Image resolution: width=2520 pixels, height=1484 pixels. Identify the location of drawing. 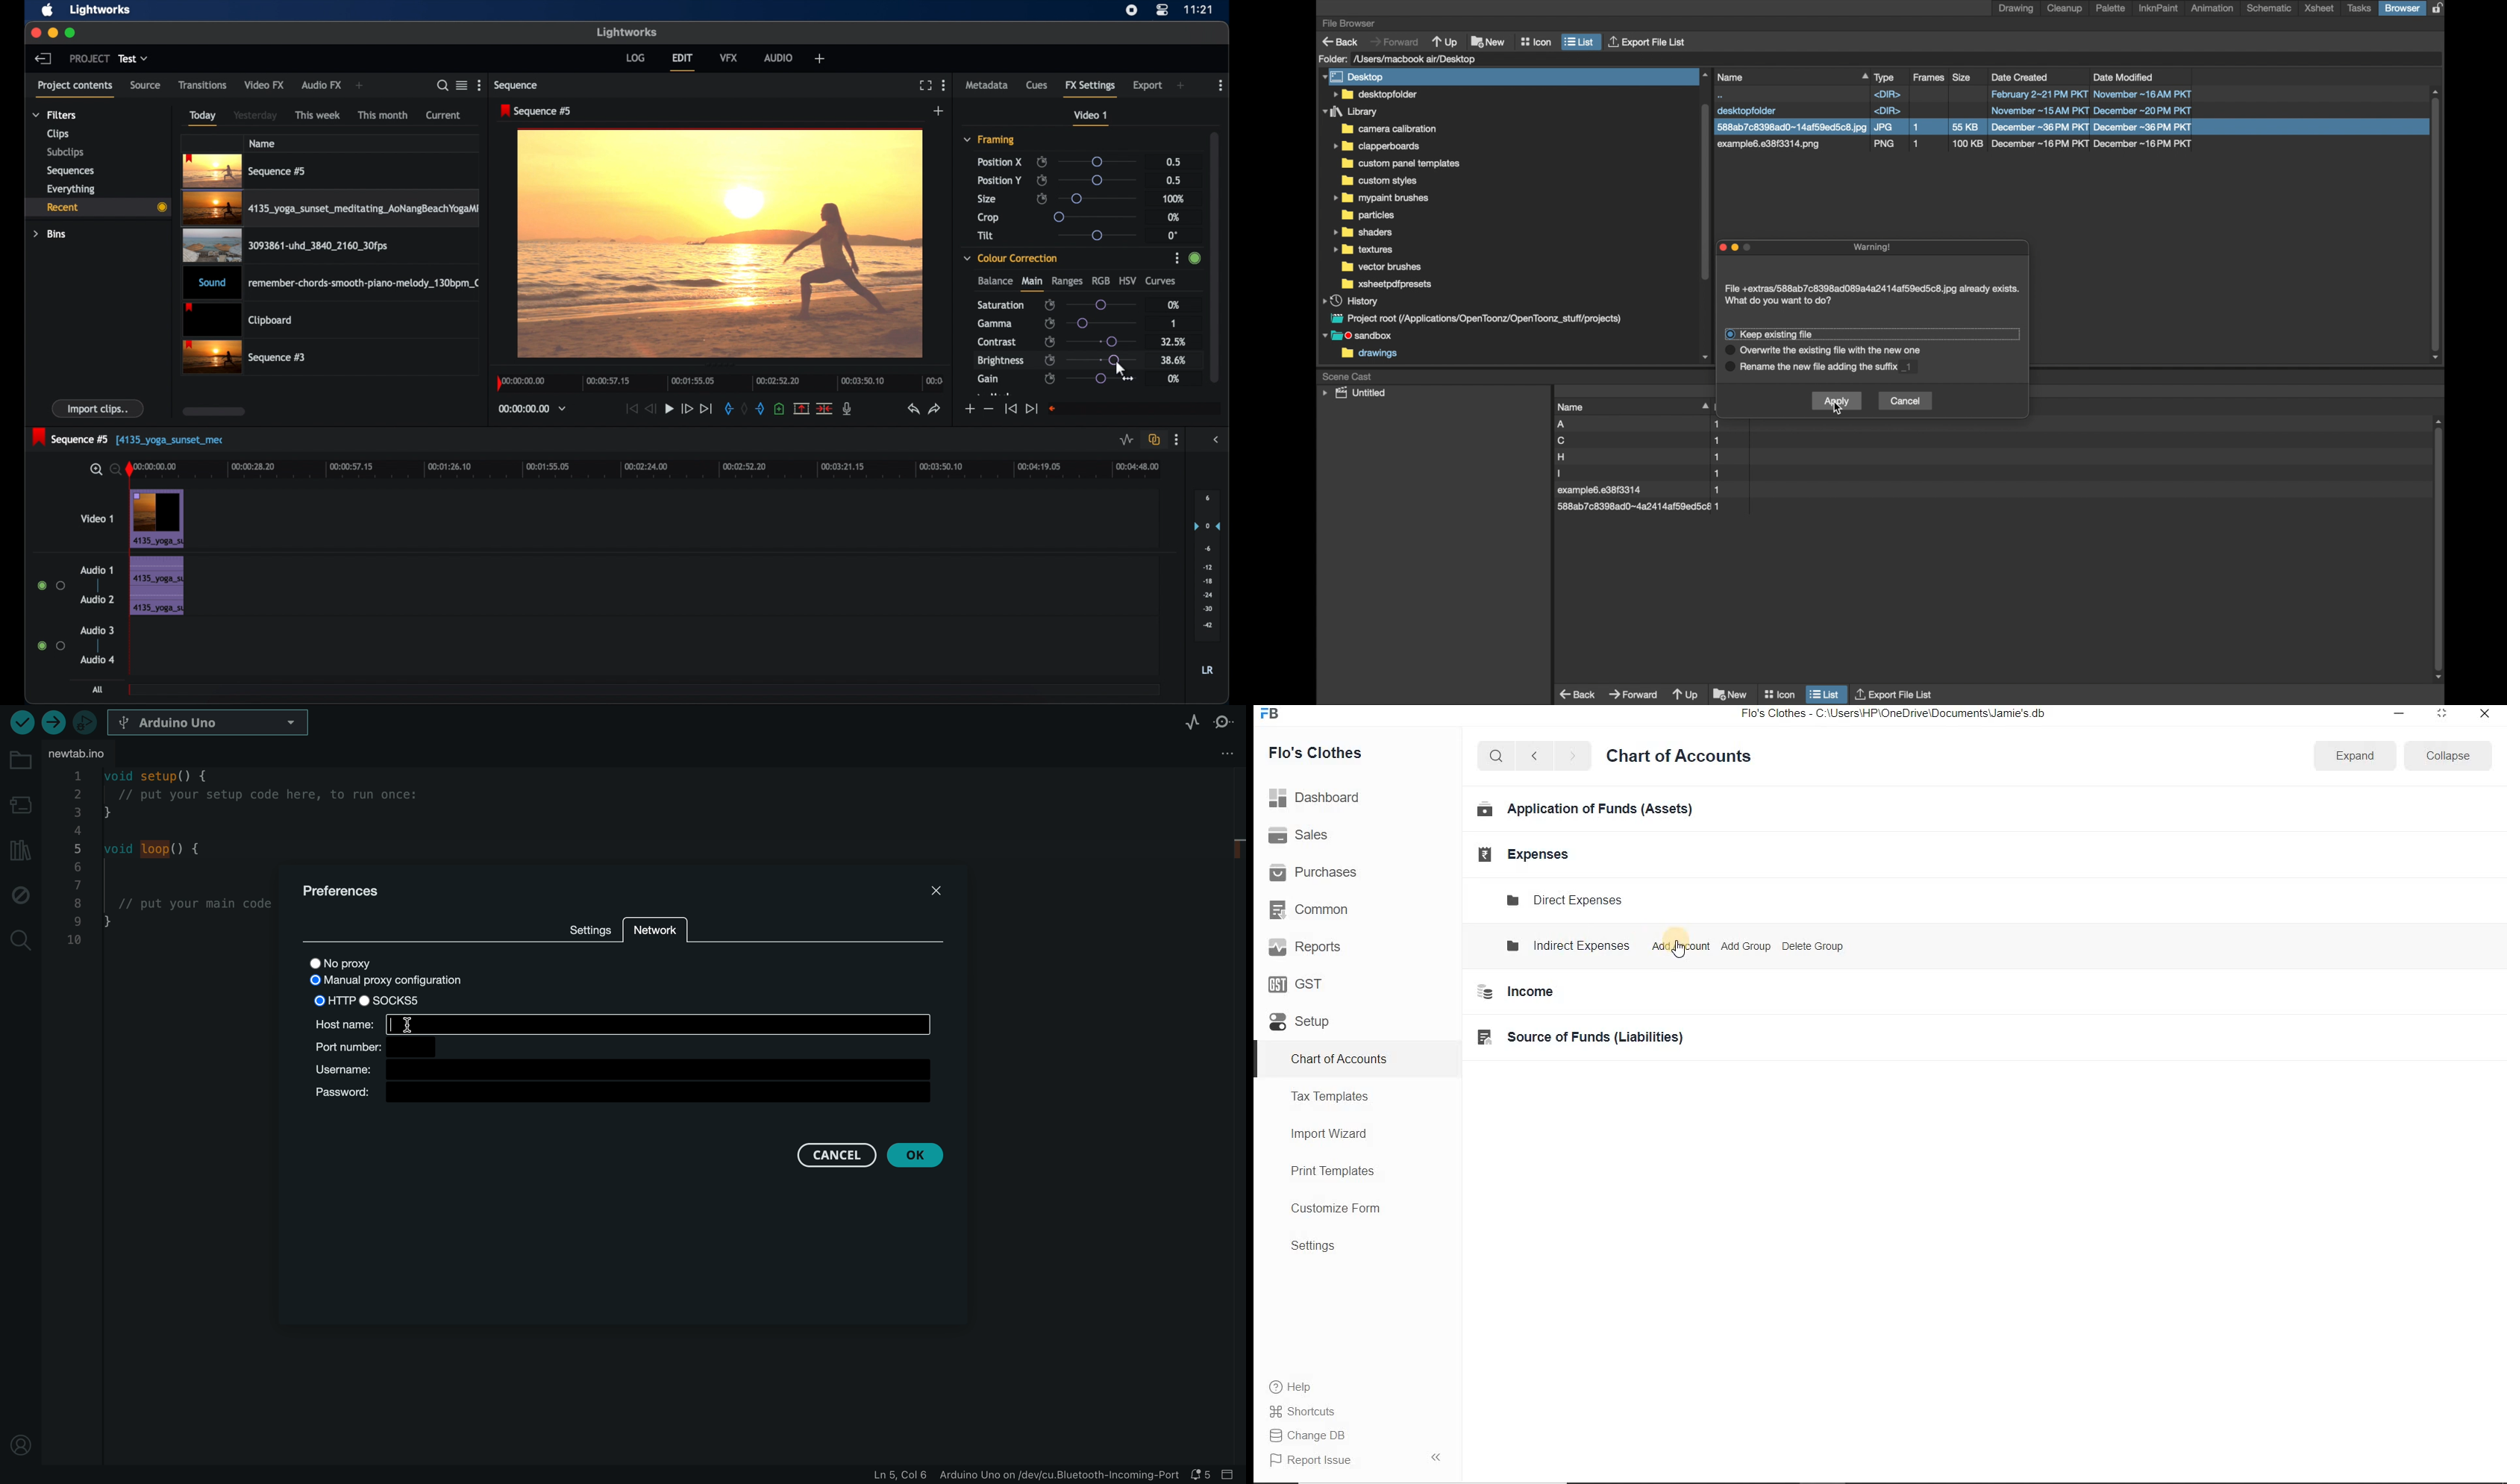
(2016, 8).